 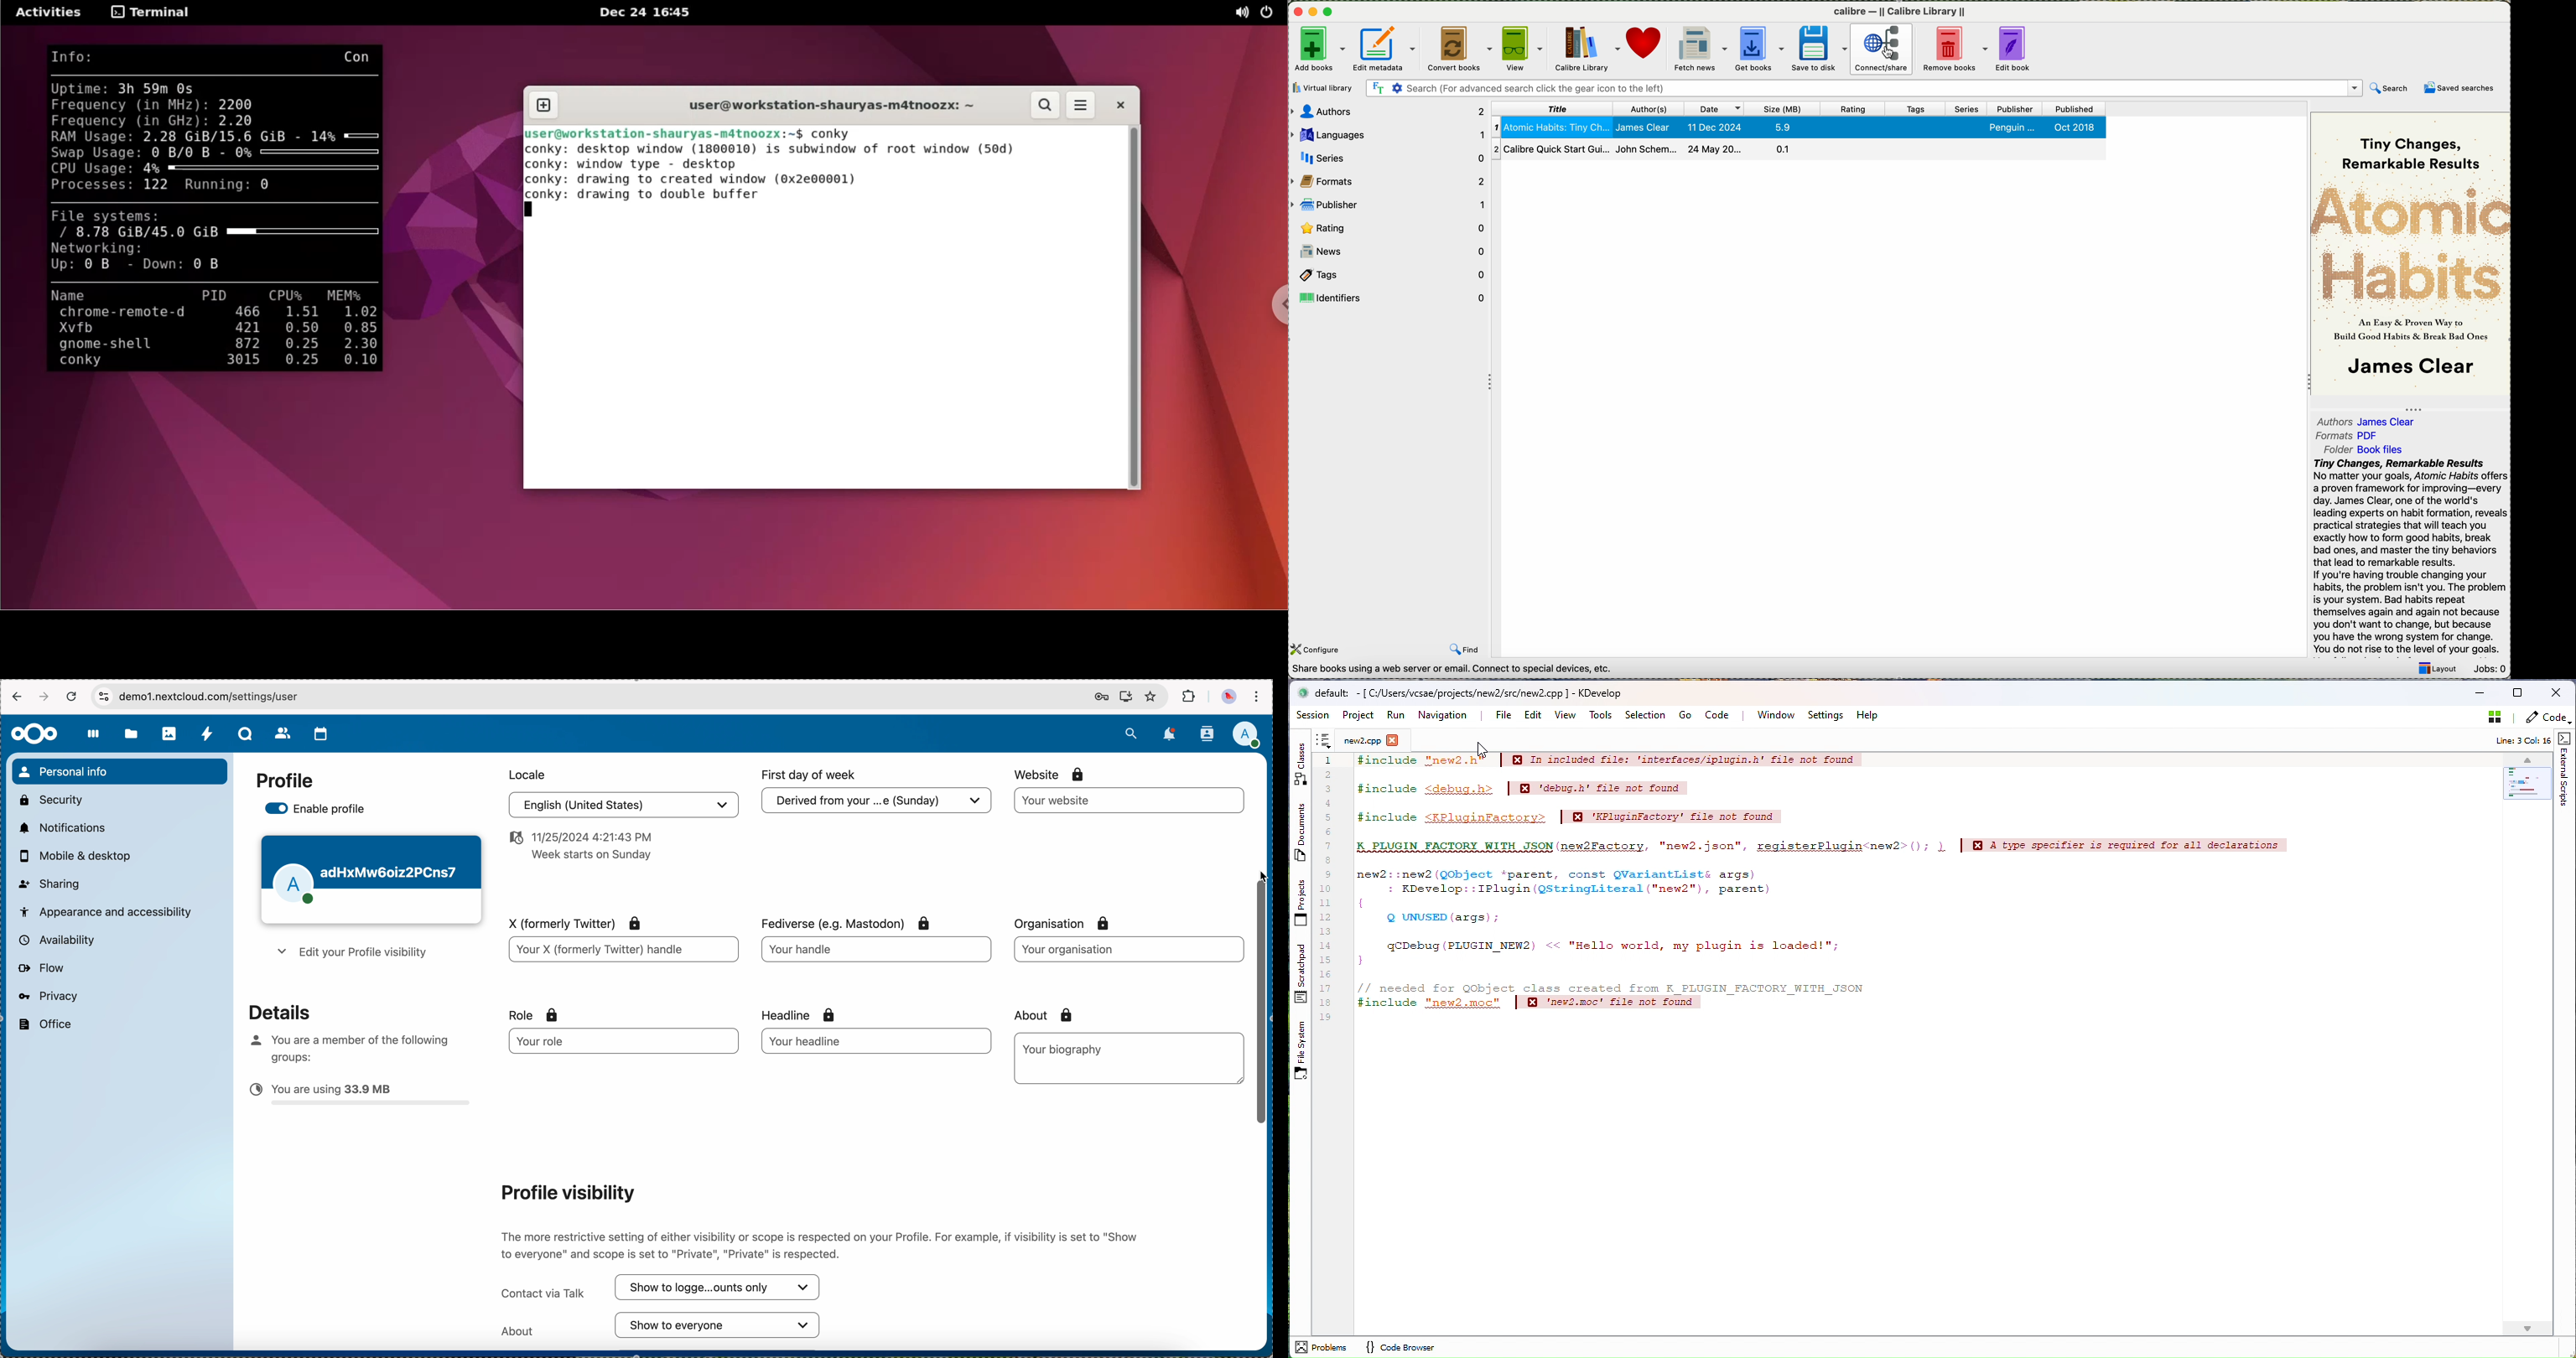 I want to click on photos, so click(x=170, y=734).